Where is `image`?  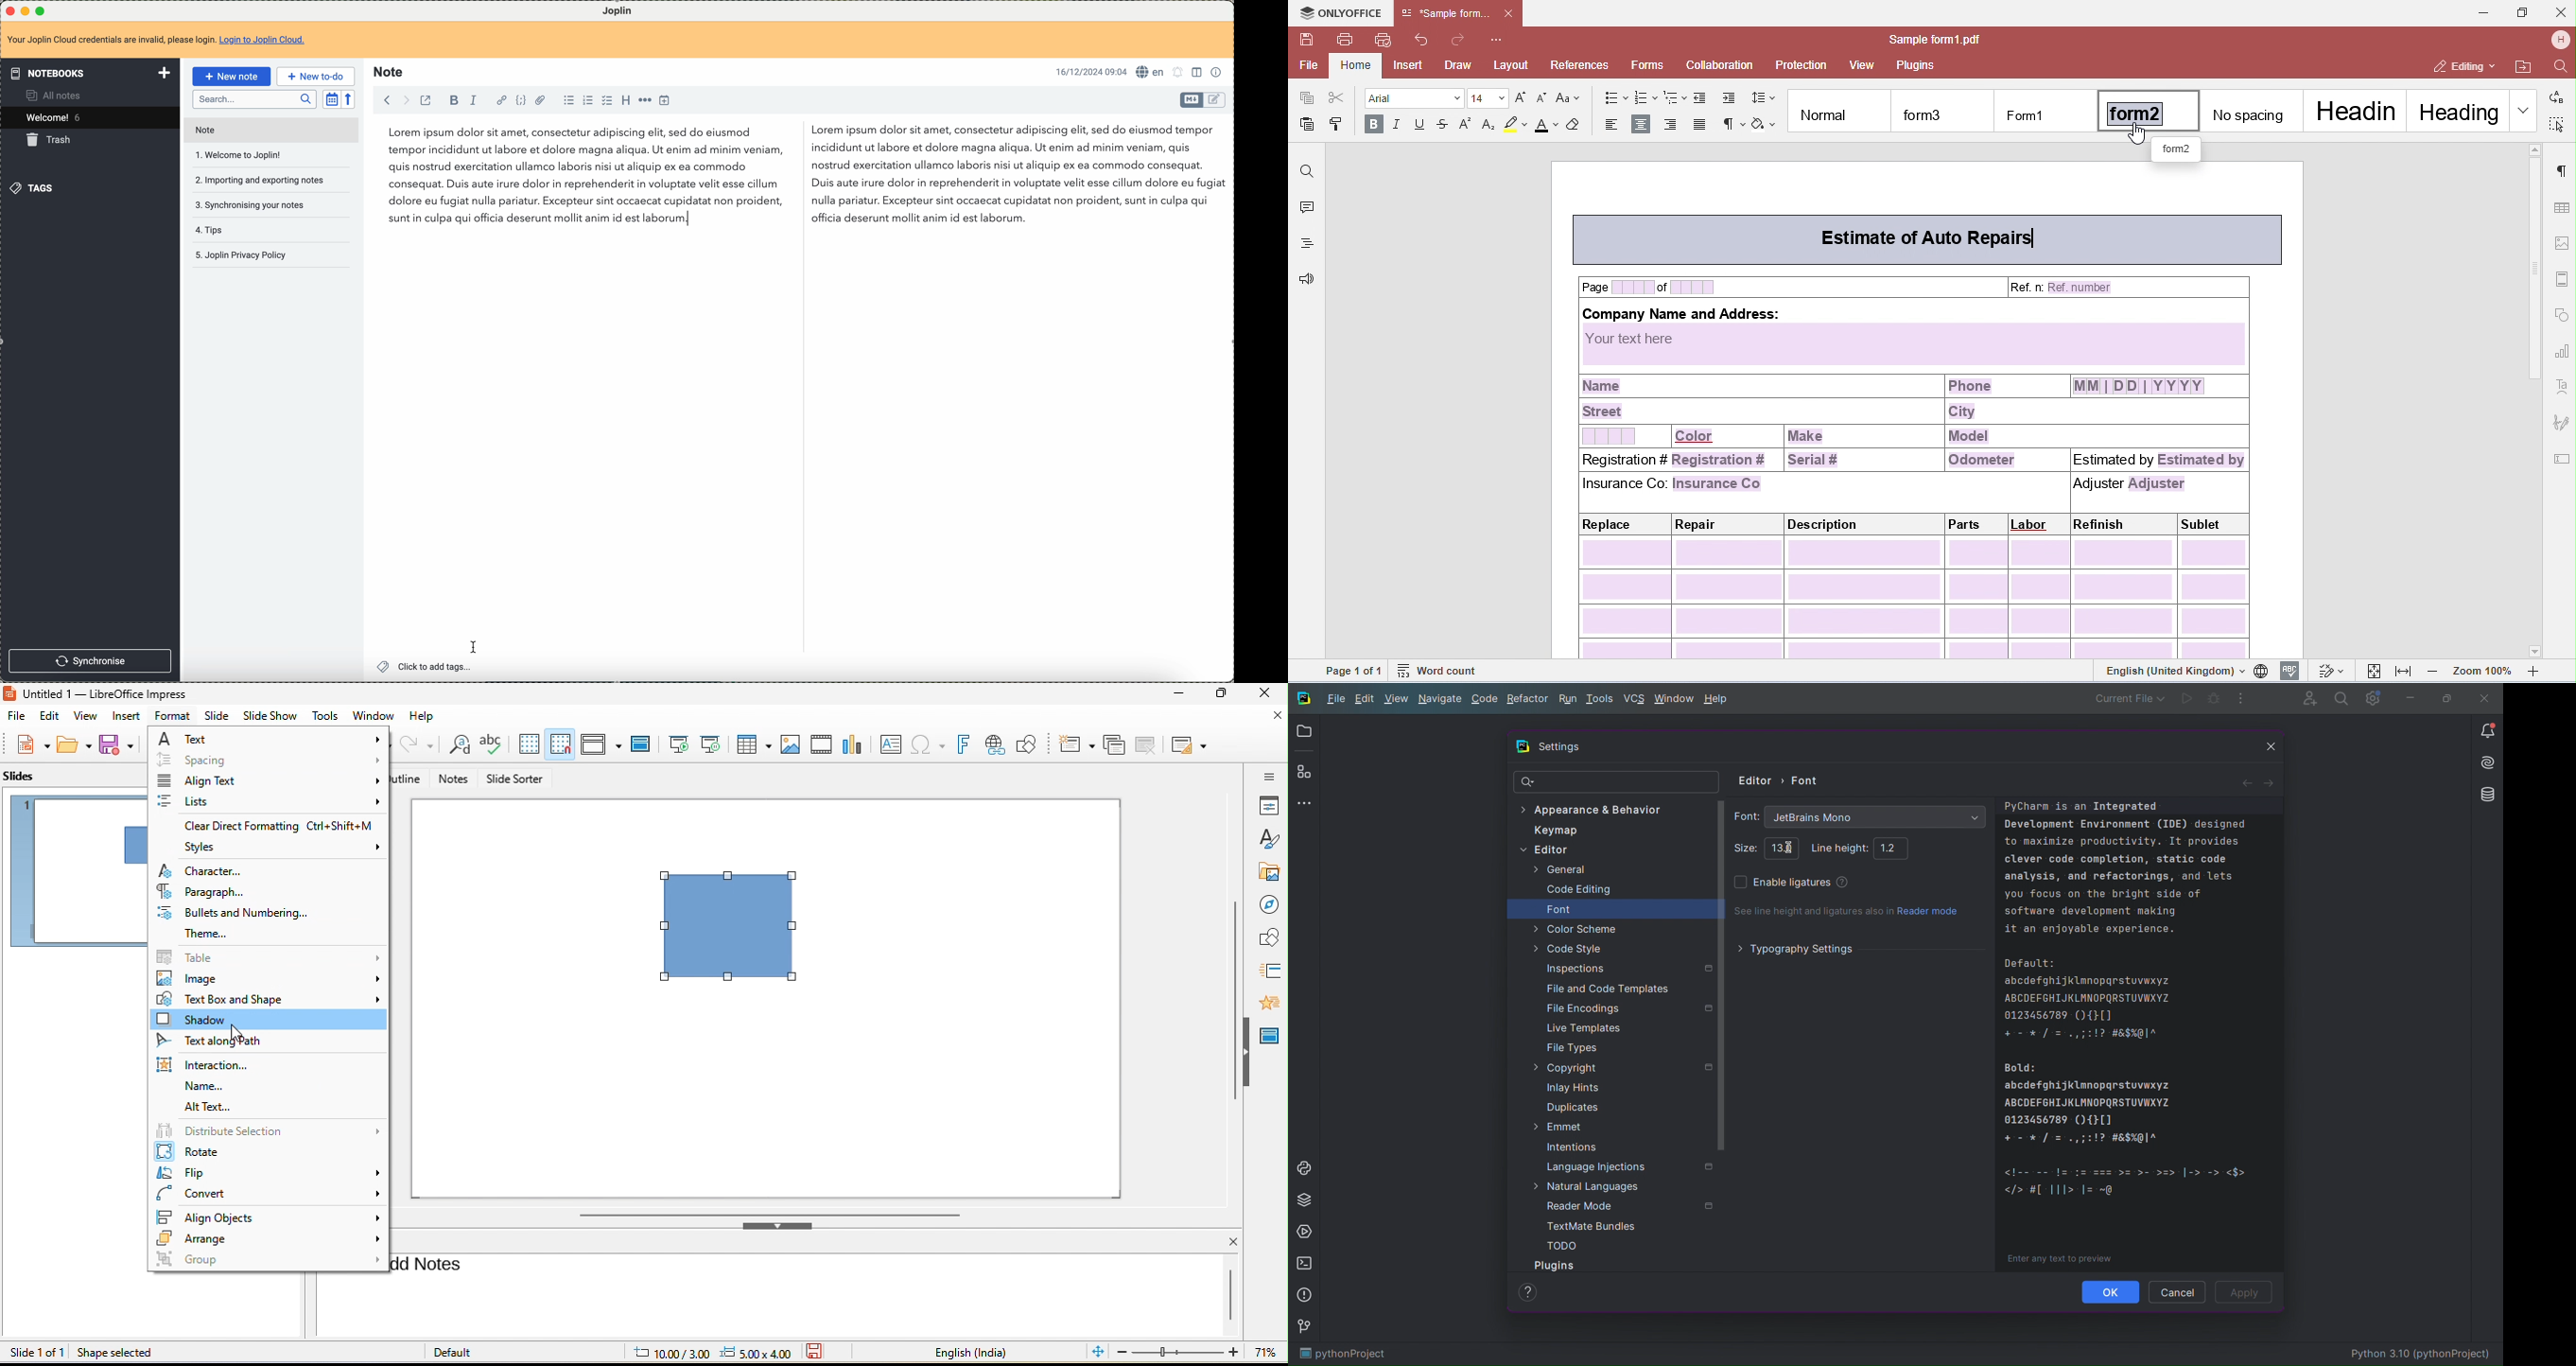
image is located at coordinates (270, 979).